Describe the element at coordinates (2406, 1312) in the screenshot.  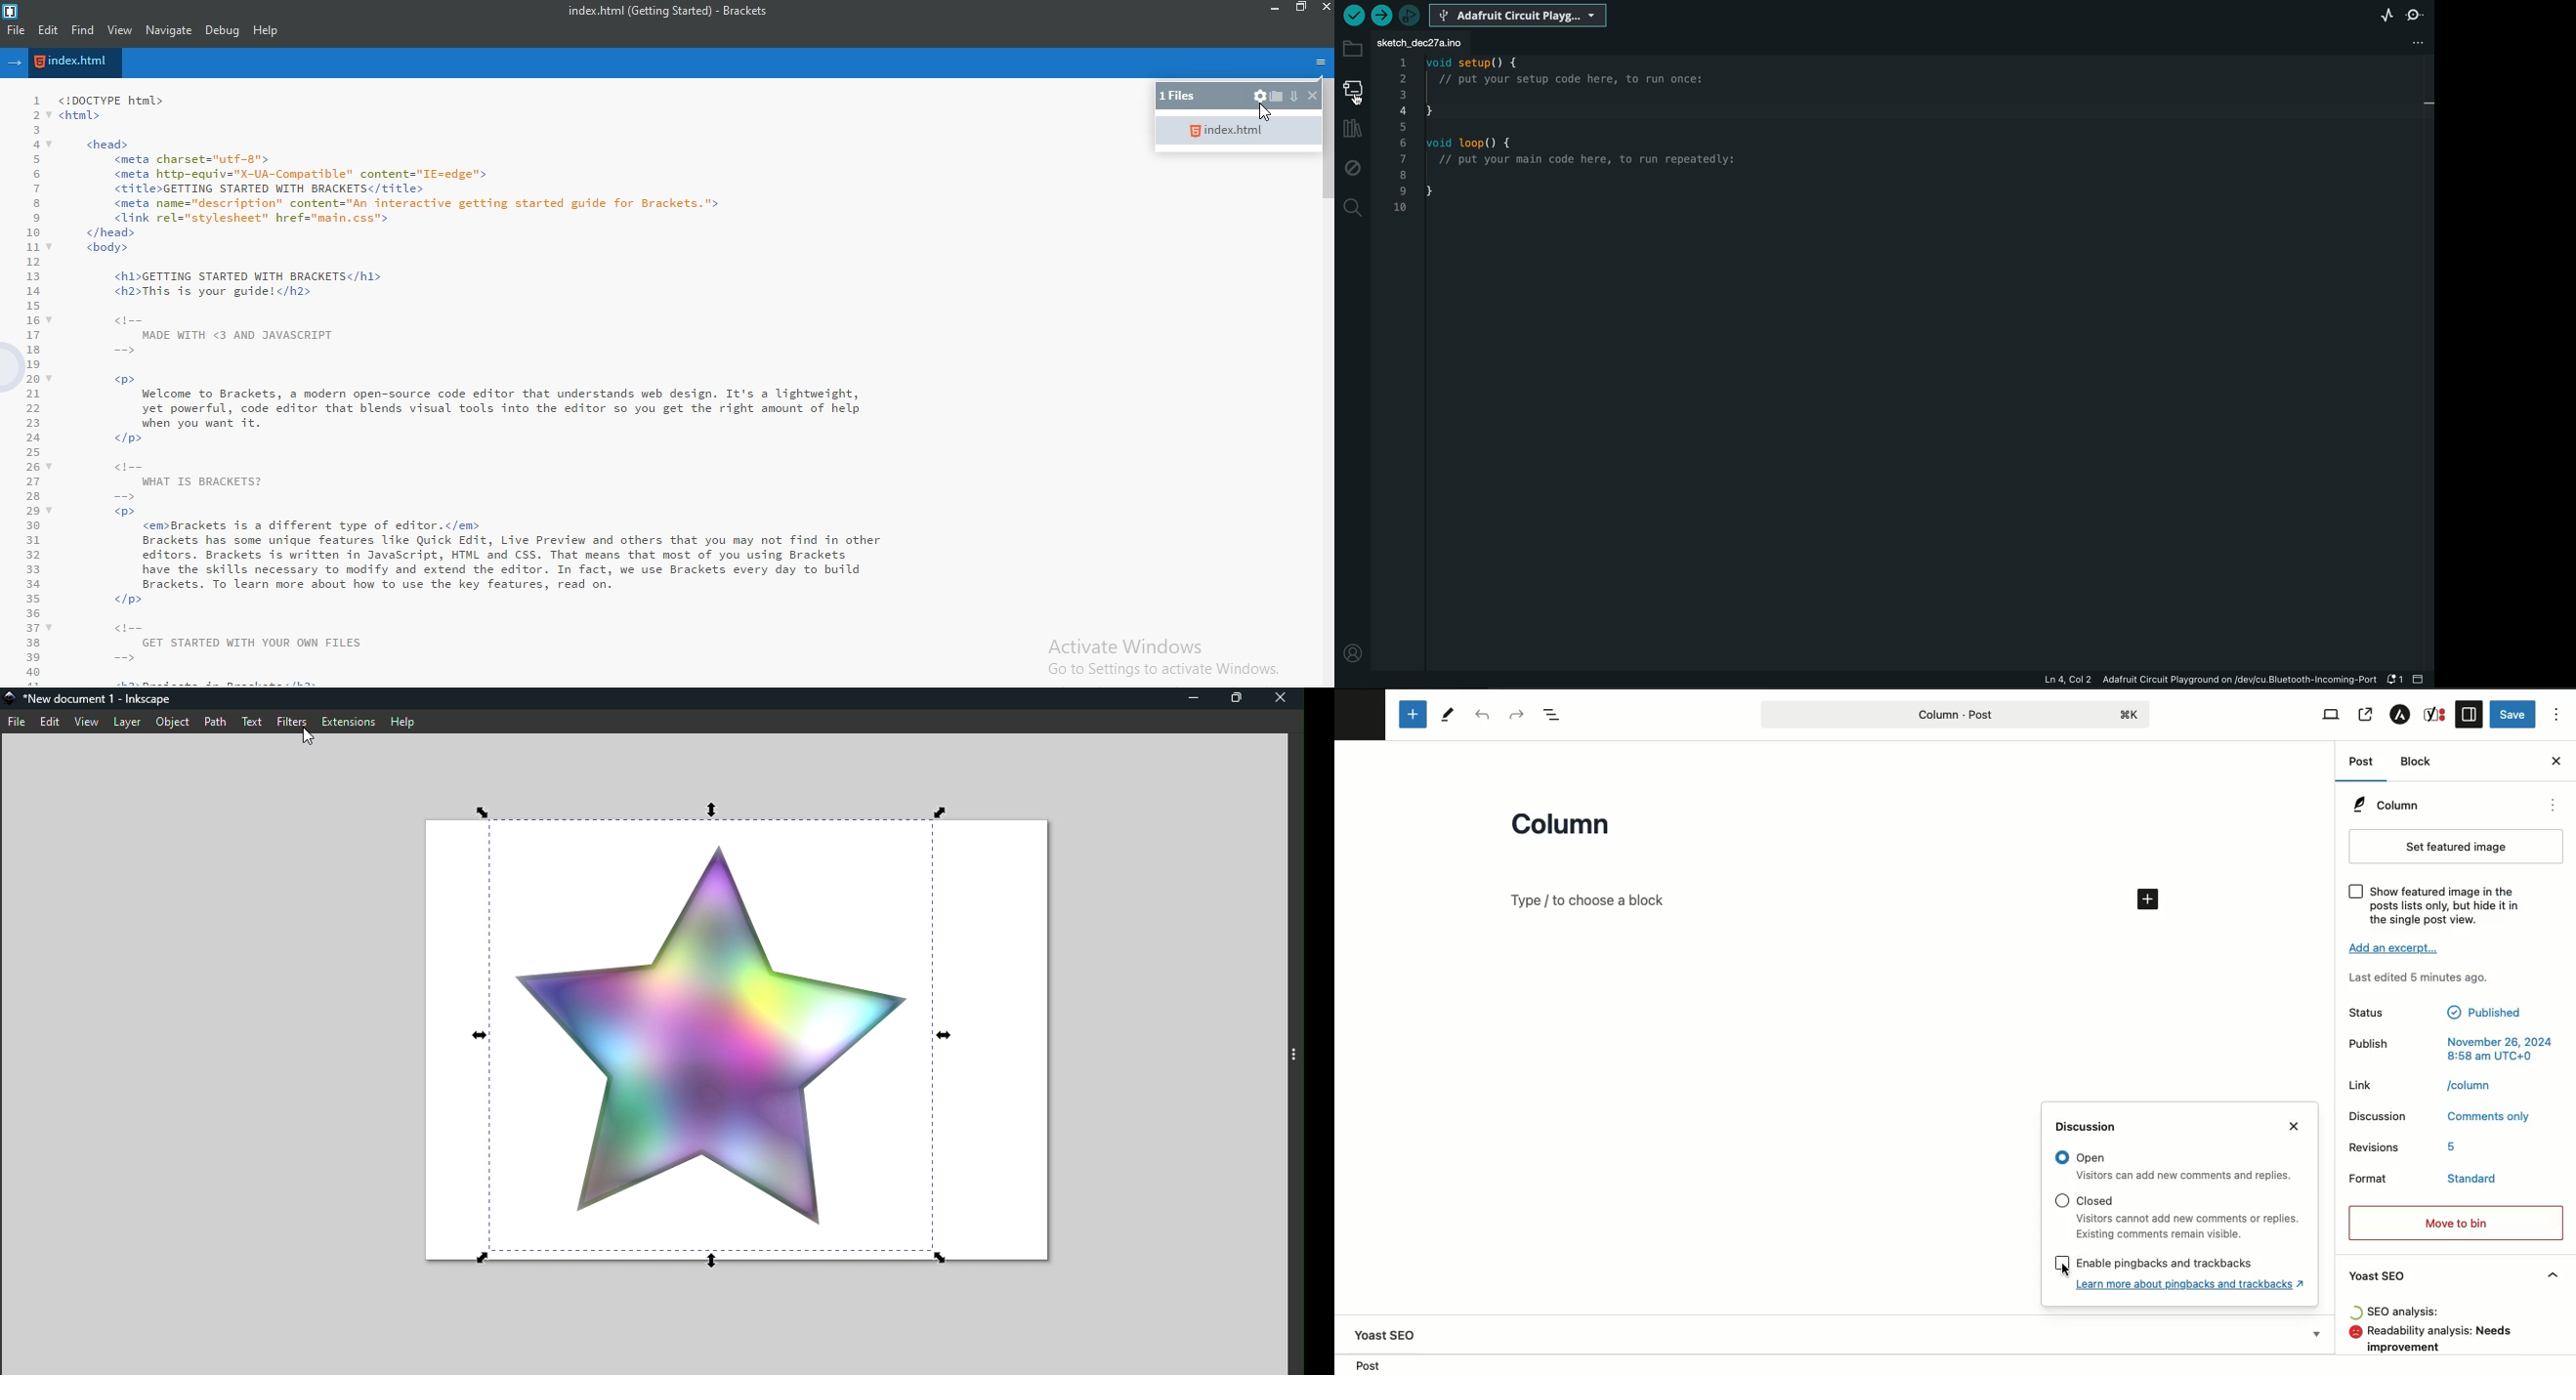
I see `text` at that location.